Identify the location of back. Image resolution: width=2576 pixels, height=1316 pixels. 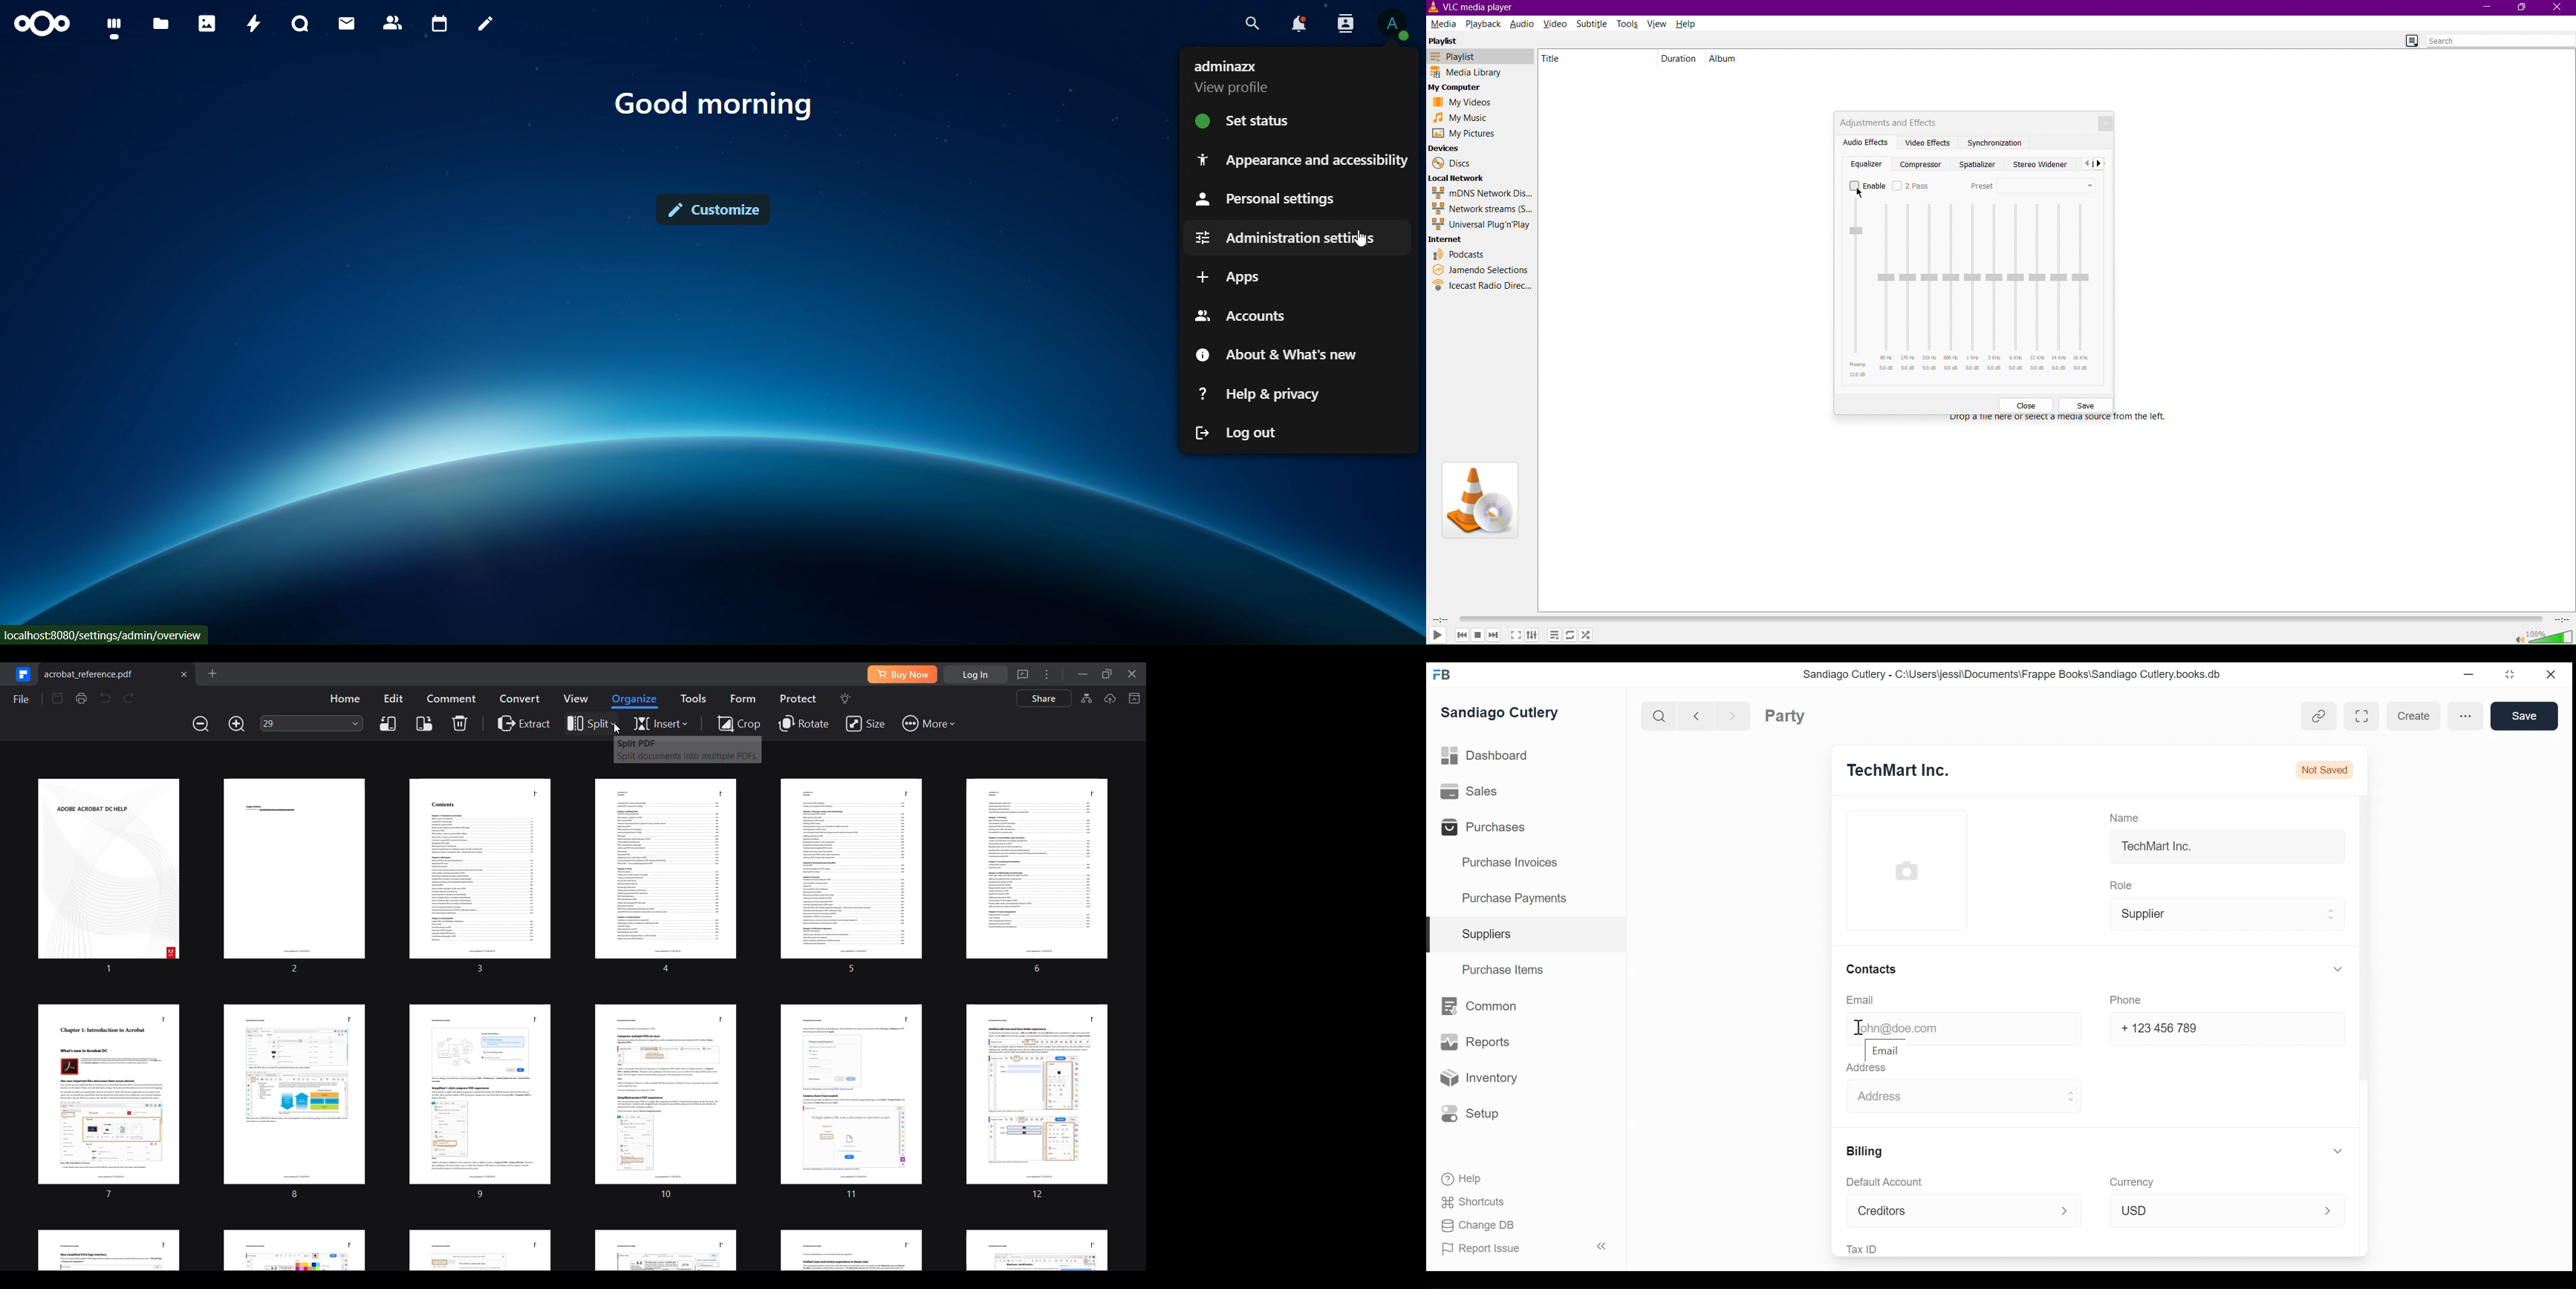
(1700, 714).